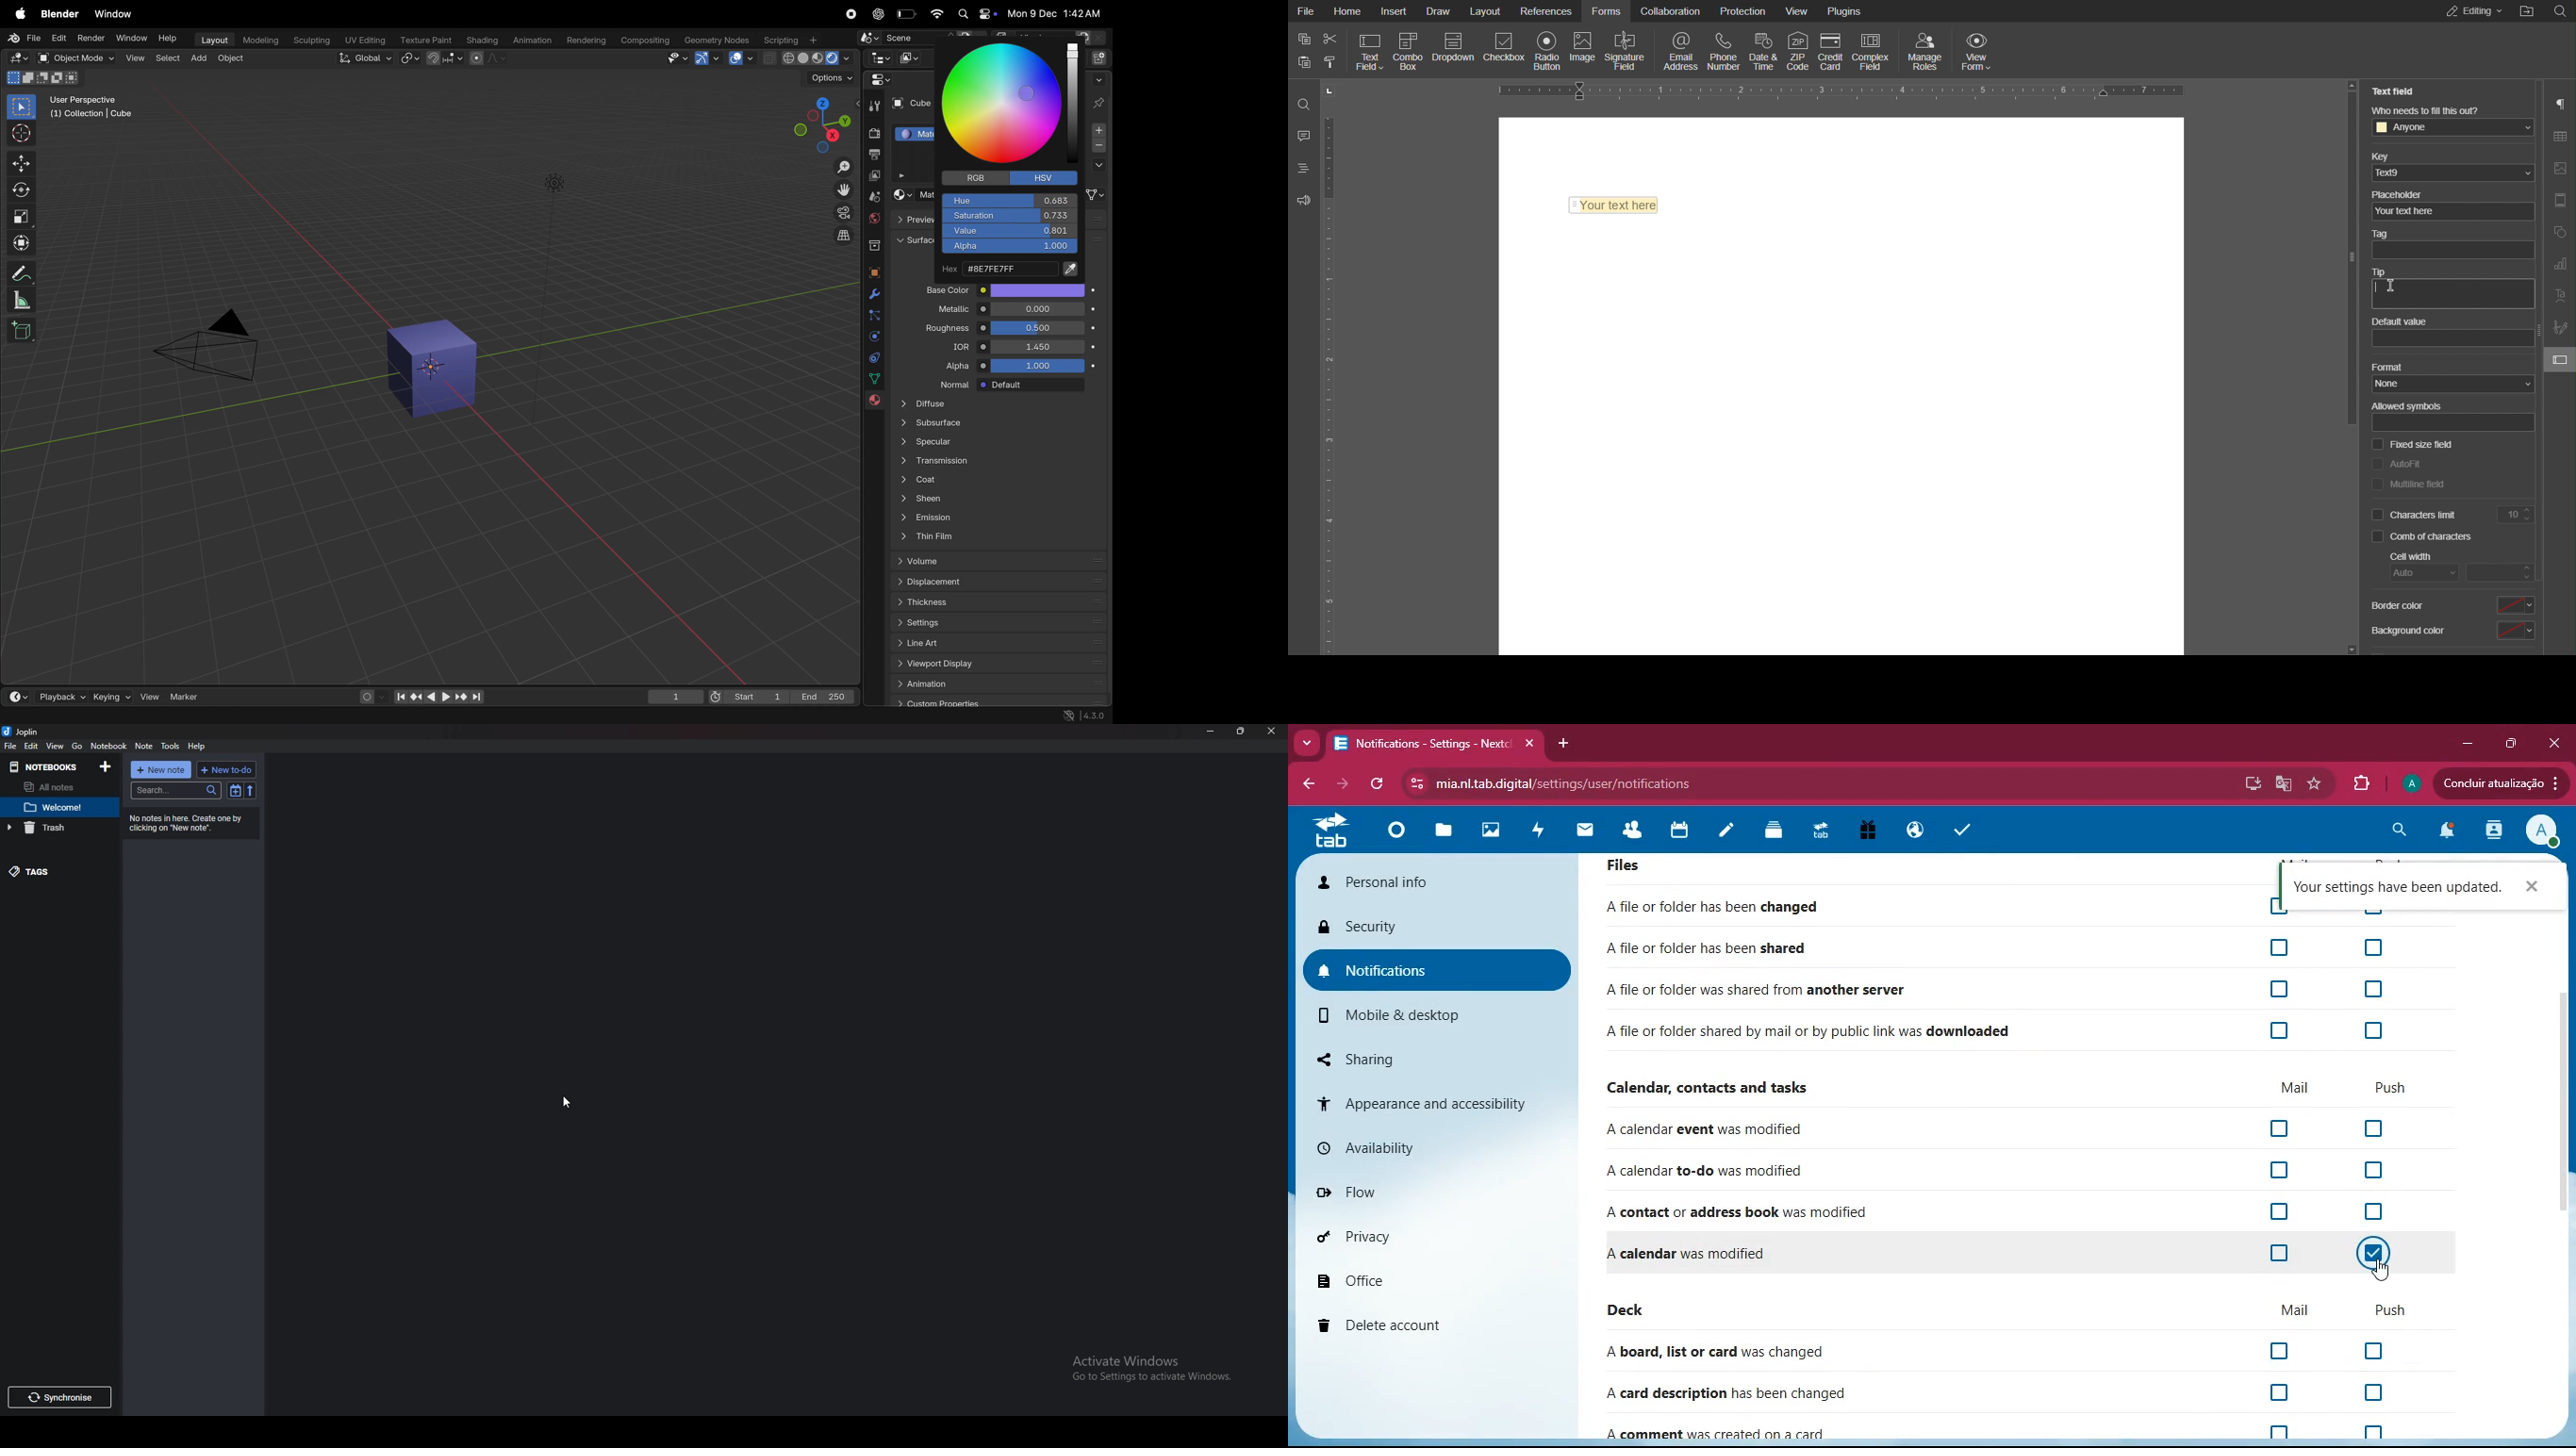 The width and height of the screenshot is (2576, 1456). What do you see at coordinates (1565, 745) in the screenshot?
I see `add tab` at bounding box center [1565, 745].